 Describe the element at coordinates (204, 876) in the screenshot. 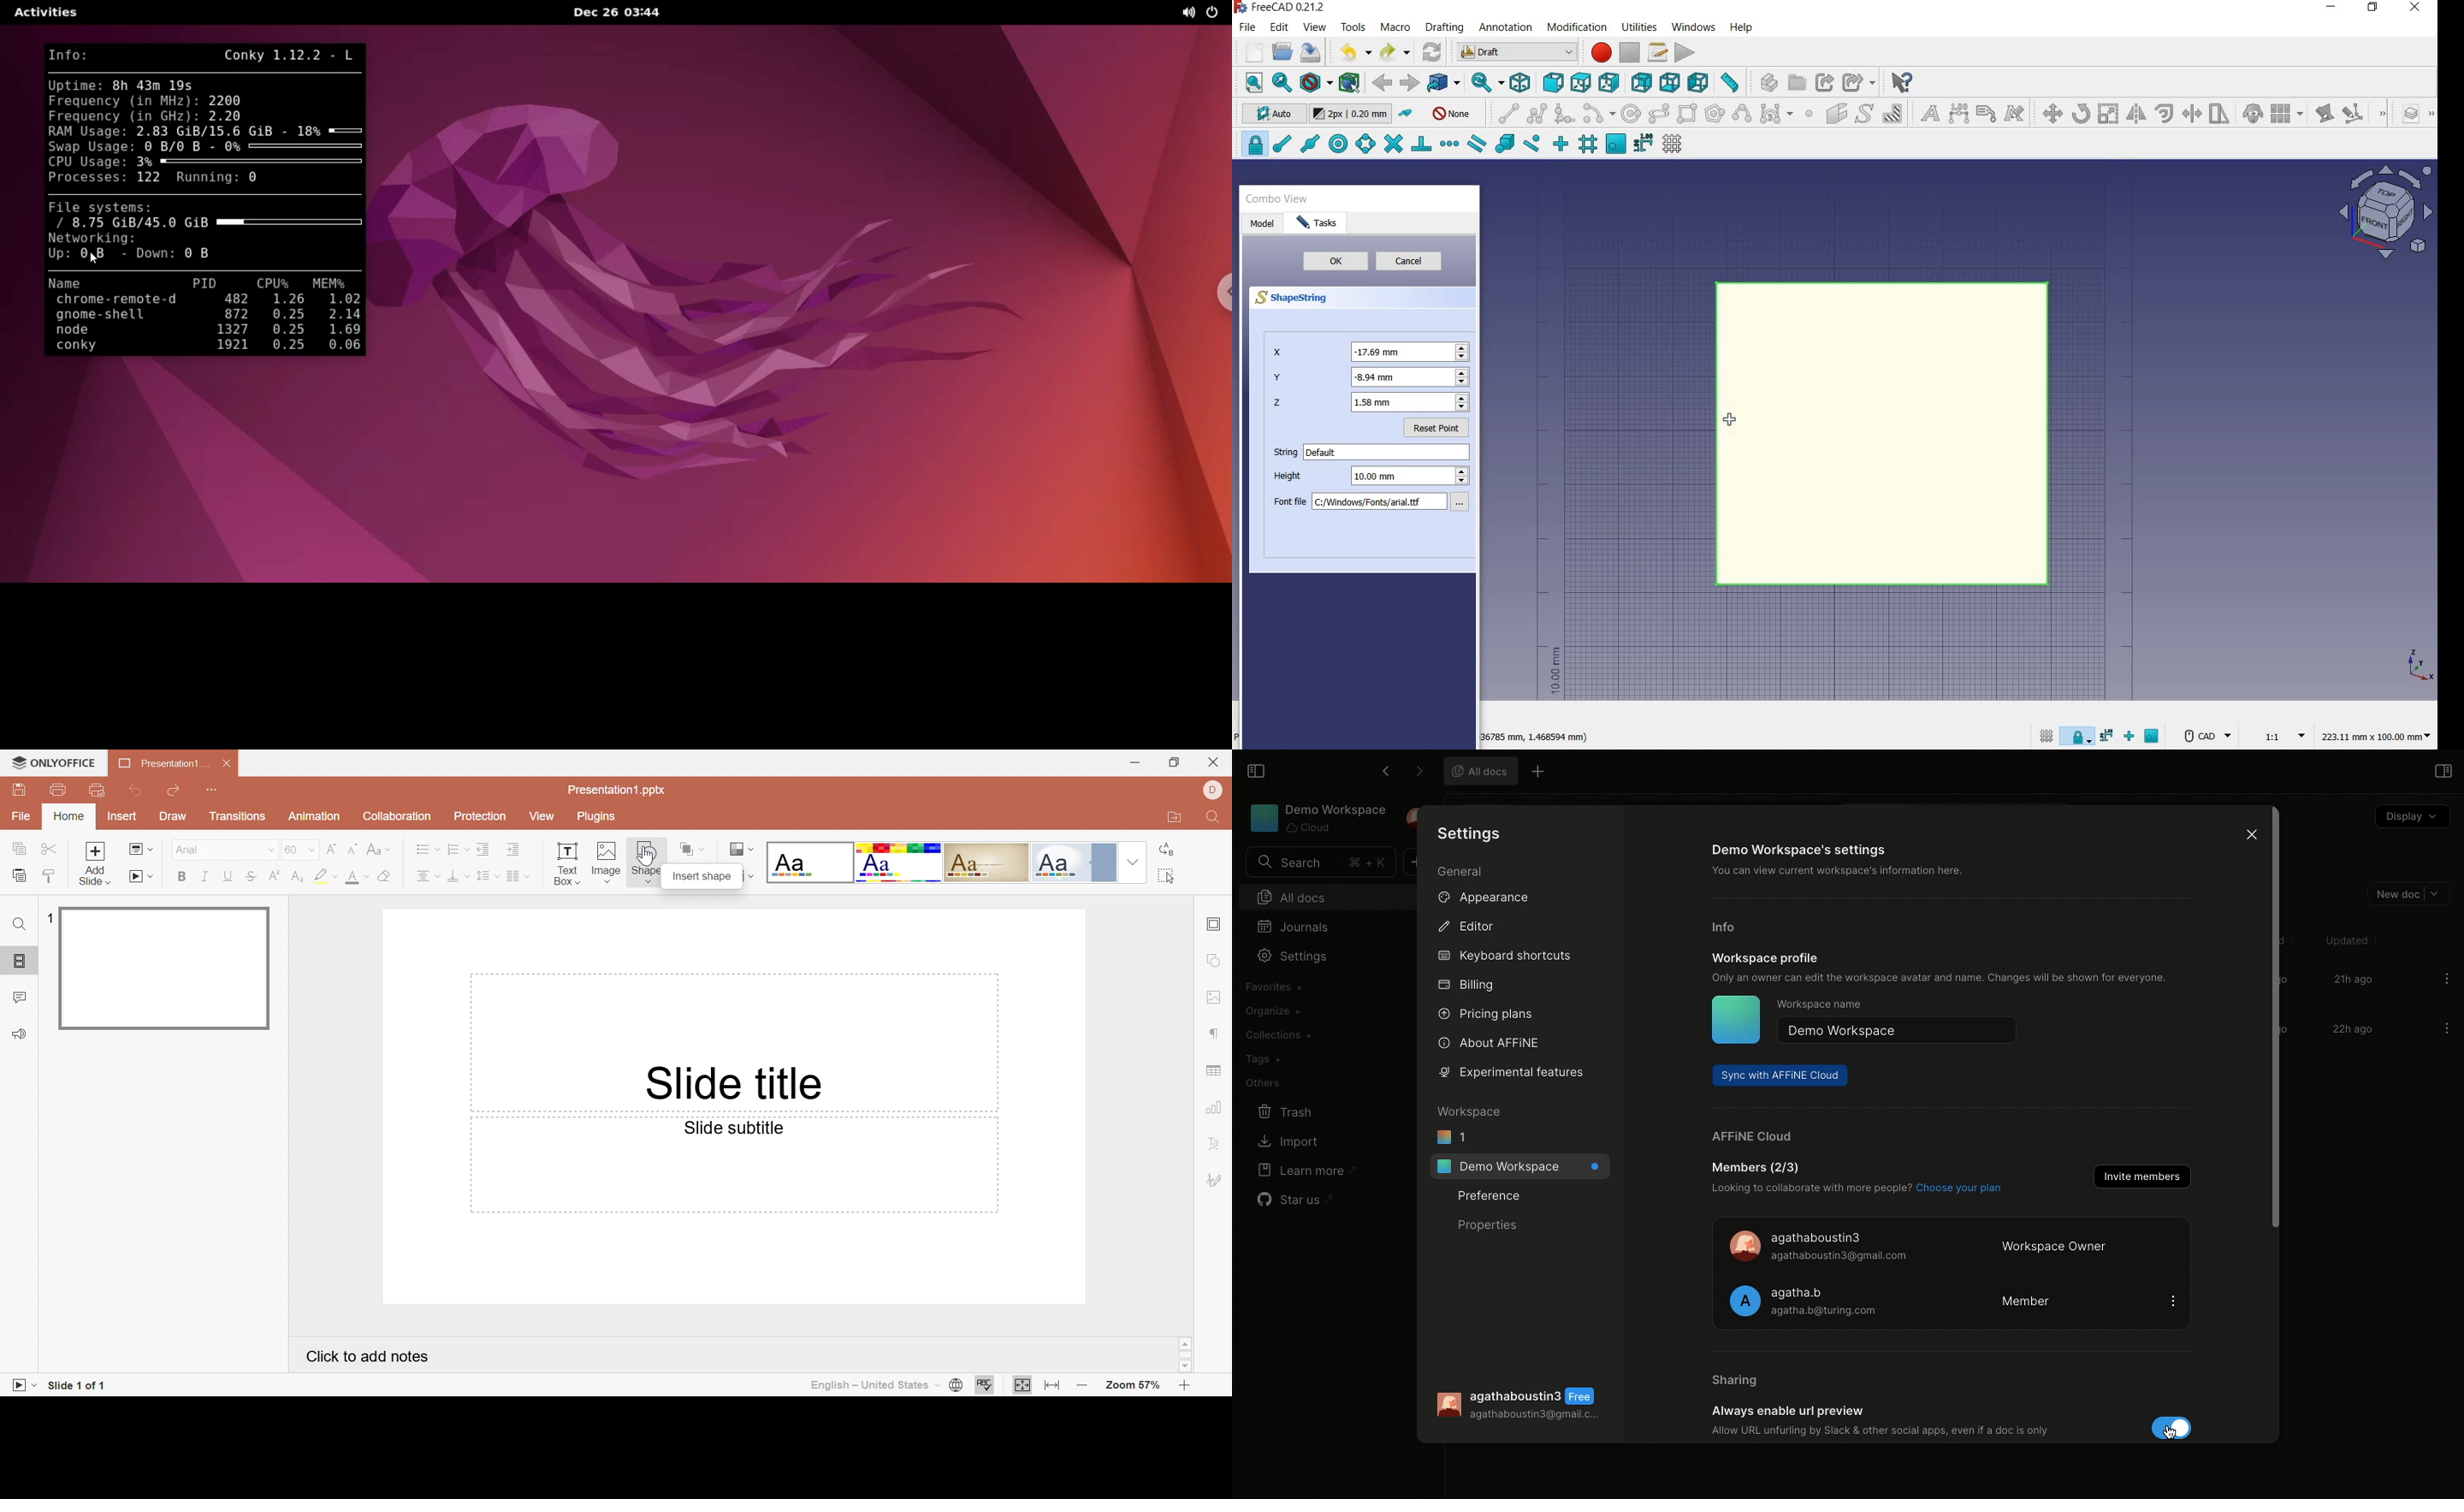

I see `Italic` at that location.